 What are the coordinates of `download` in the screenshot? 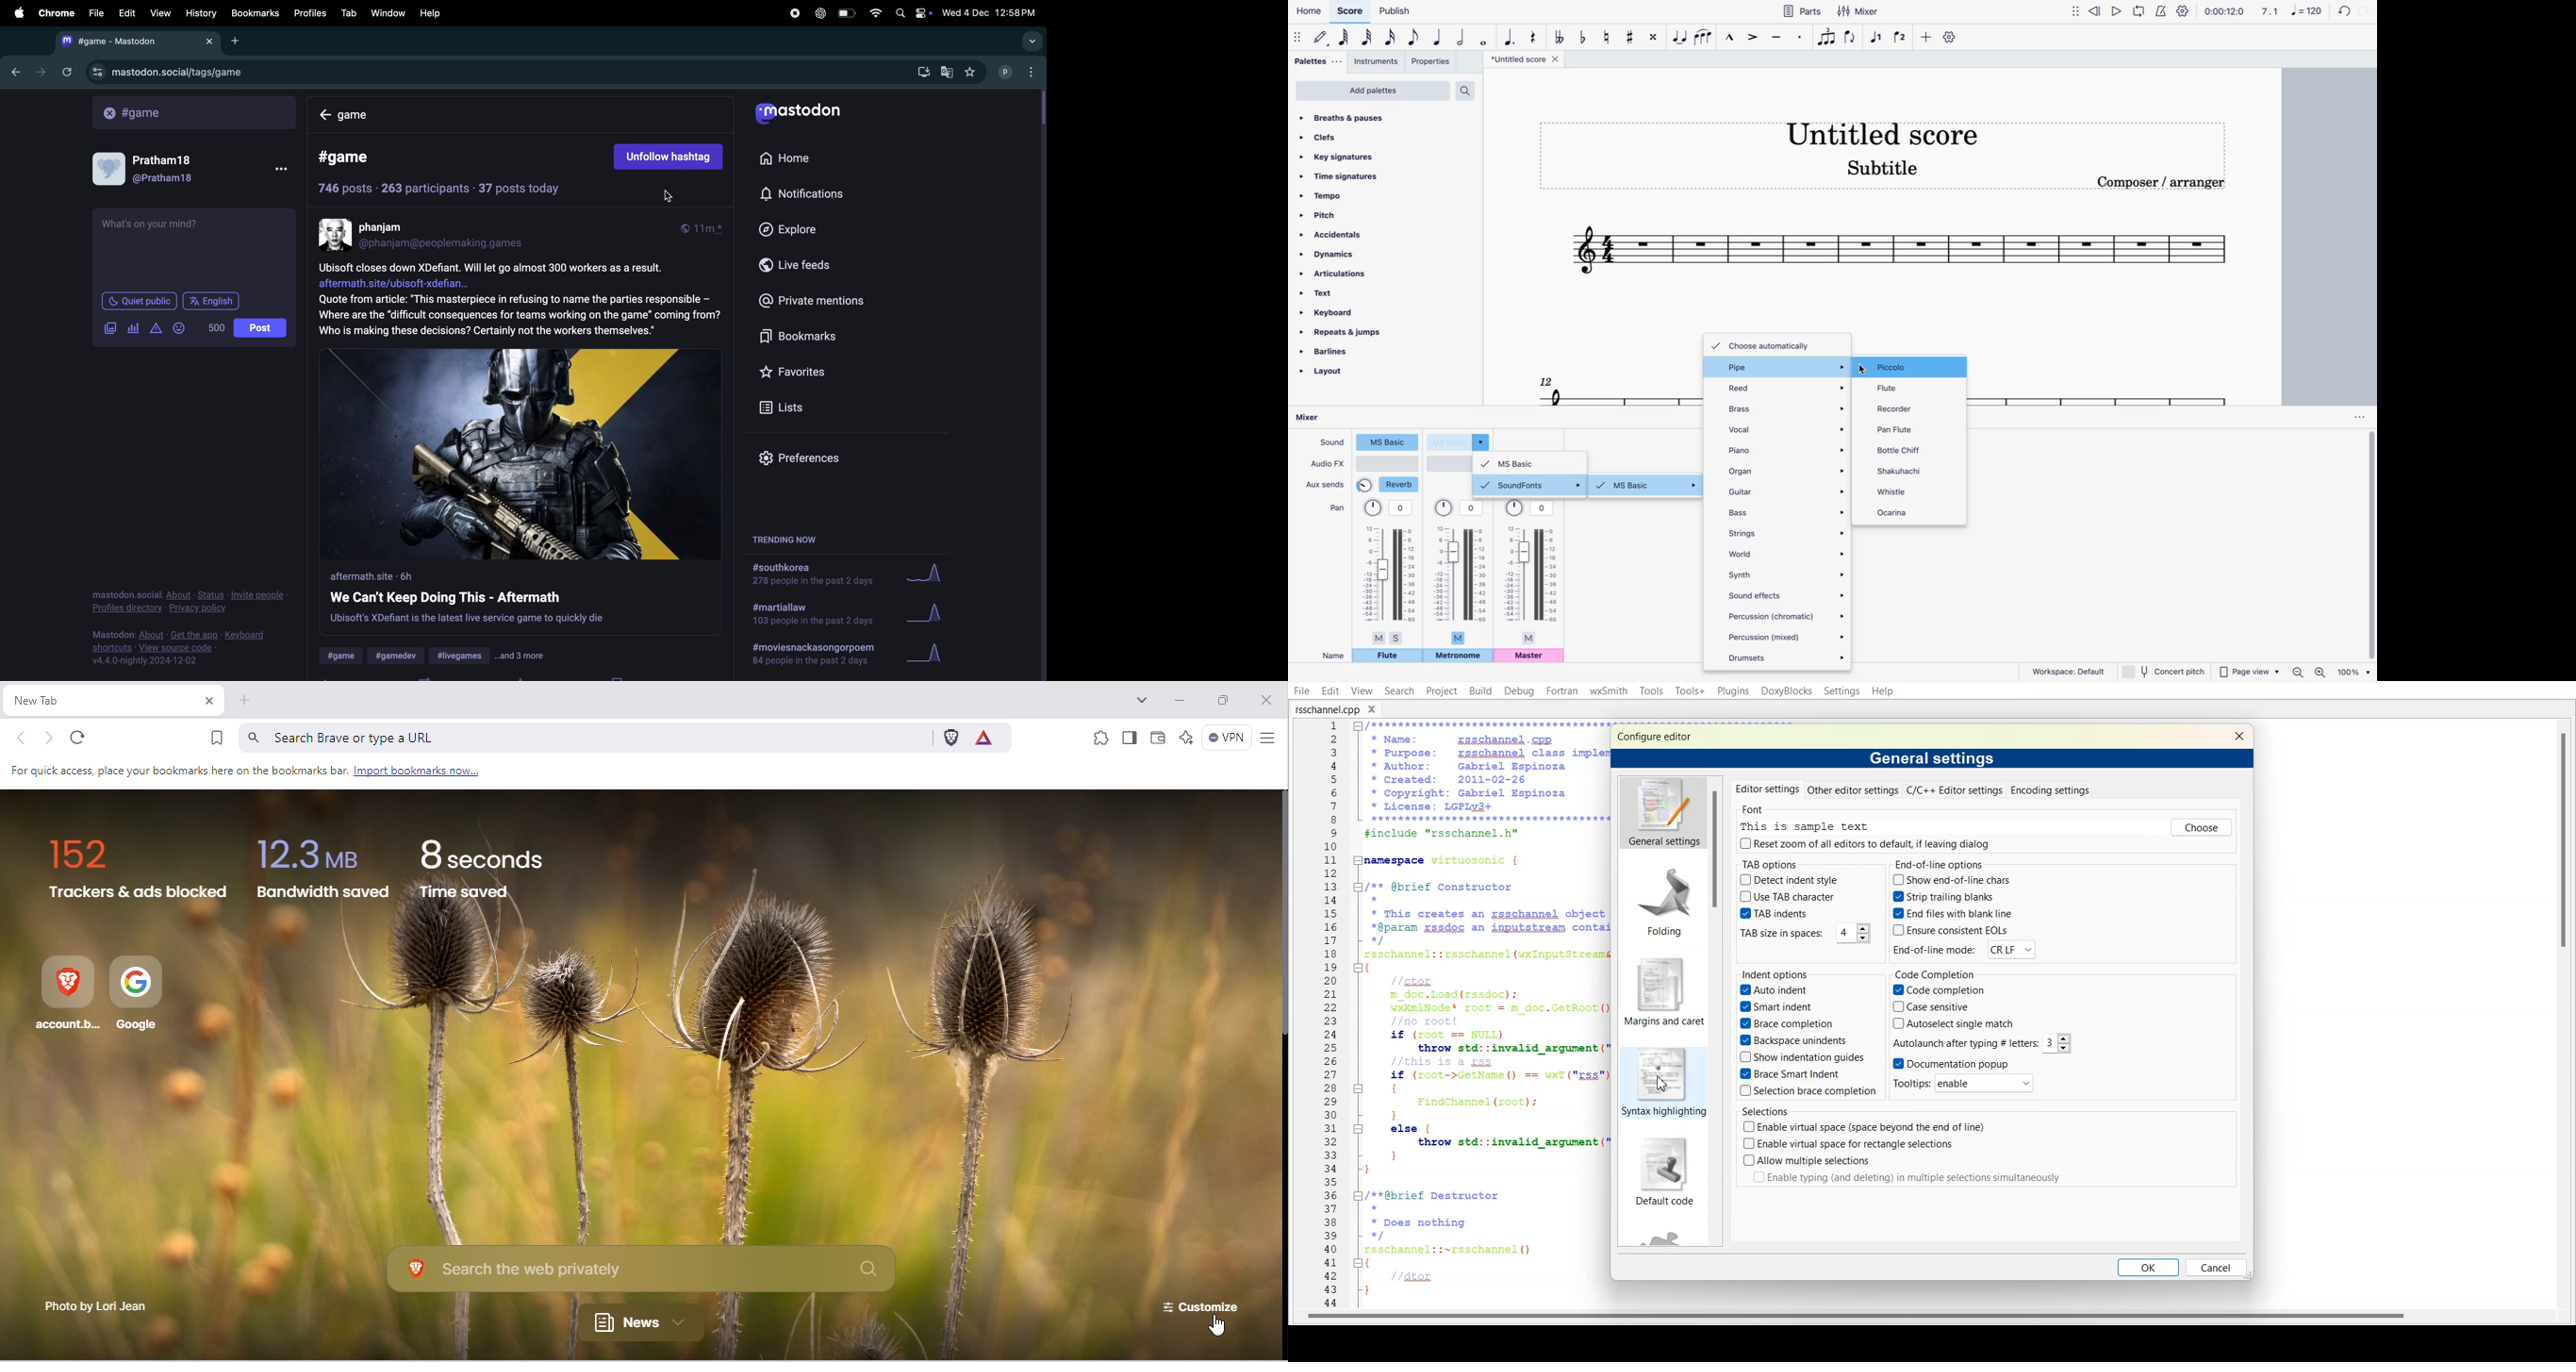 It's located at (920, 71).